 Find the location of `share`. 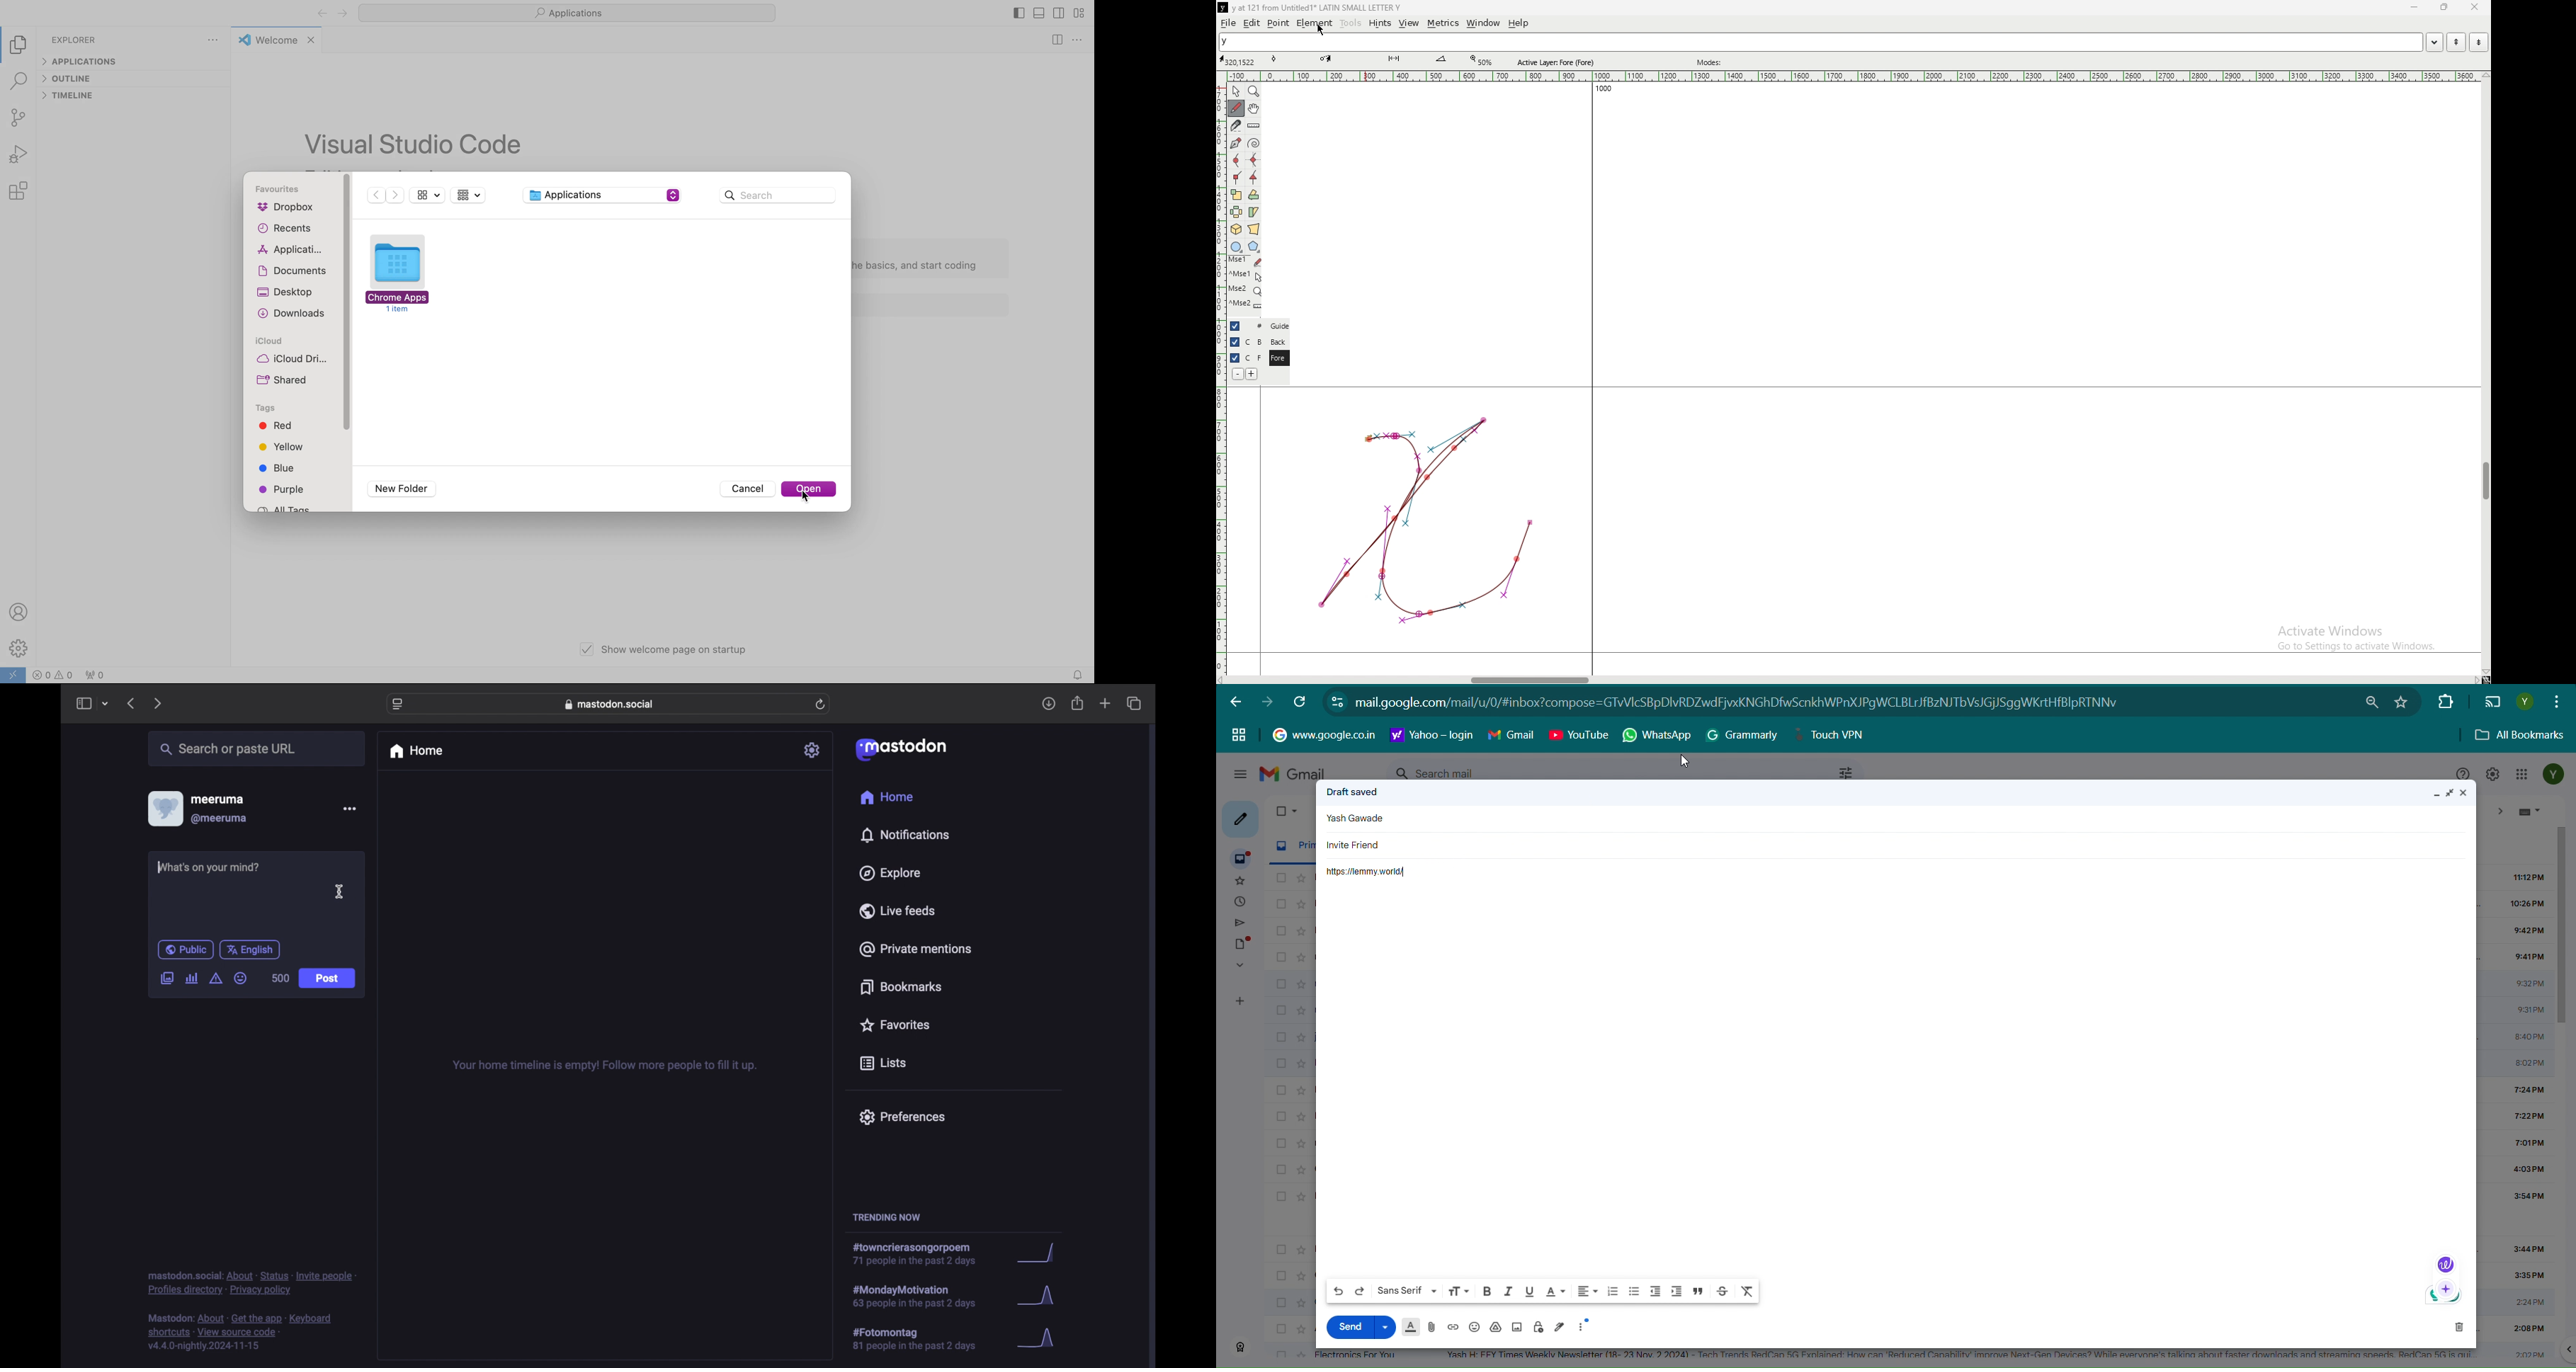

share is located at coordinates (1078, 703).